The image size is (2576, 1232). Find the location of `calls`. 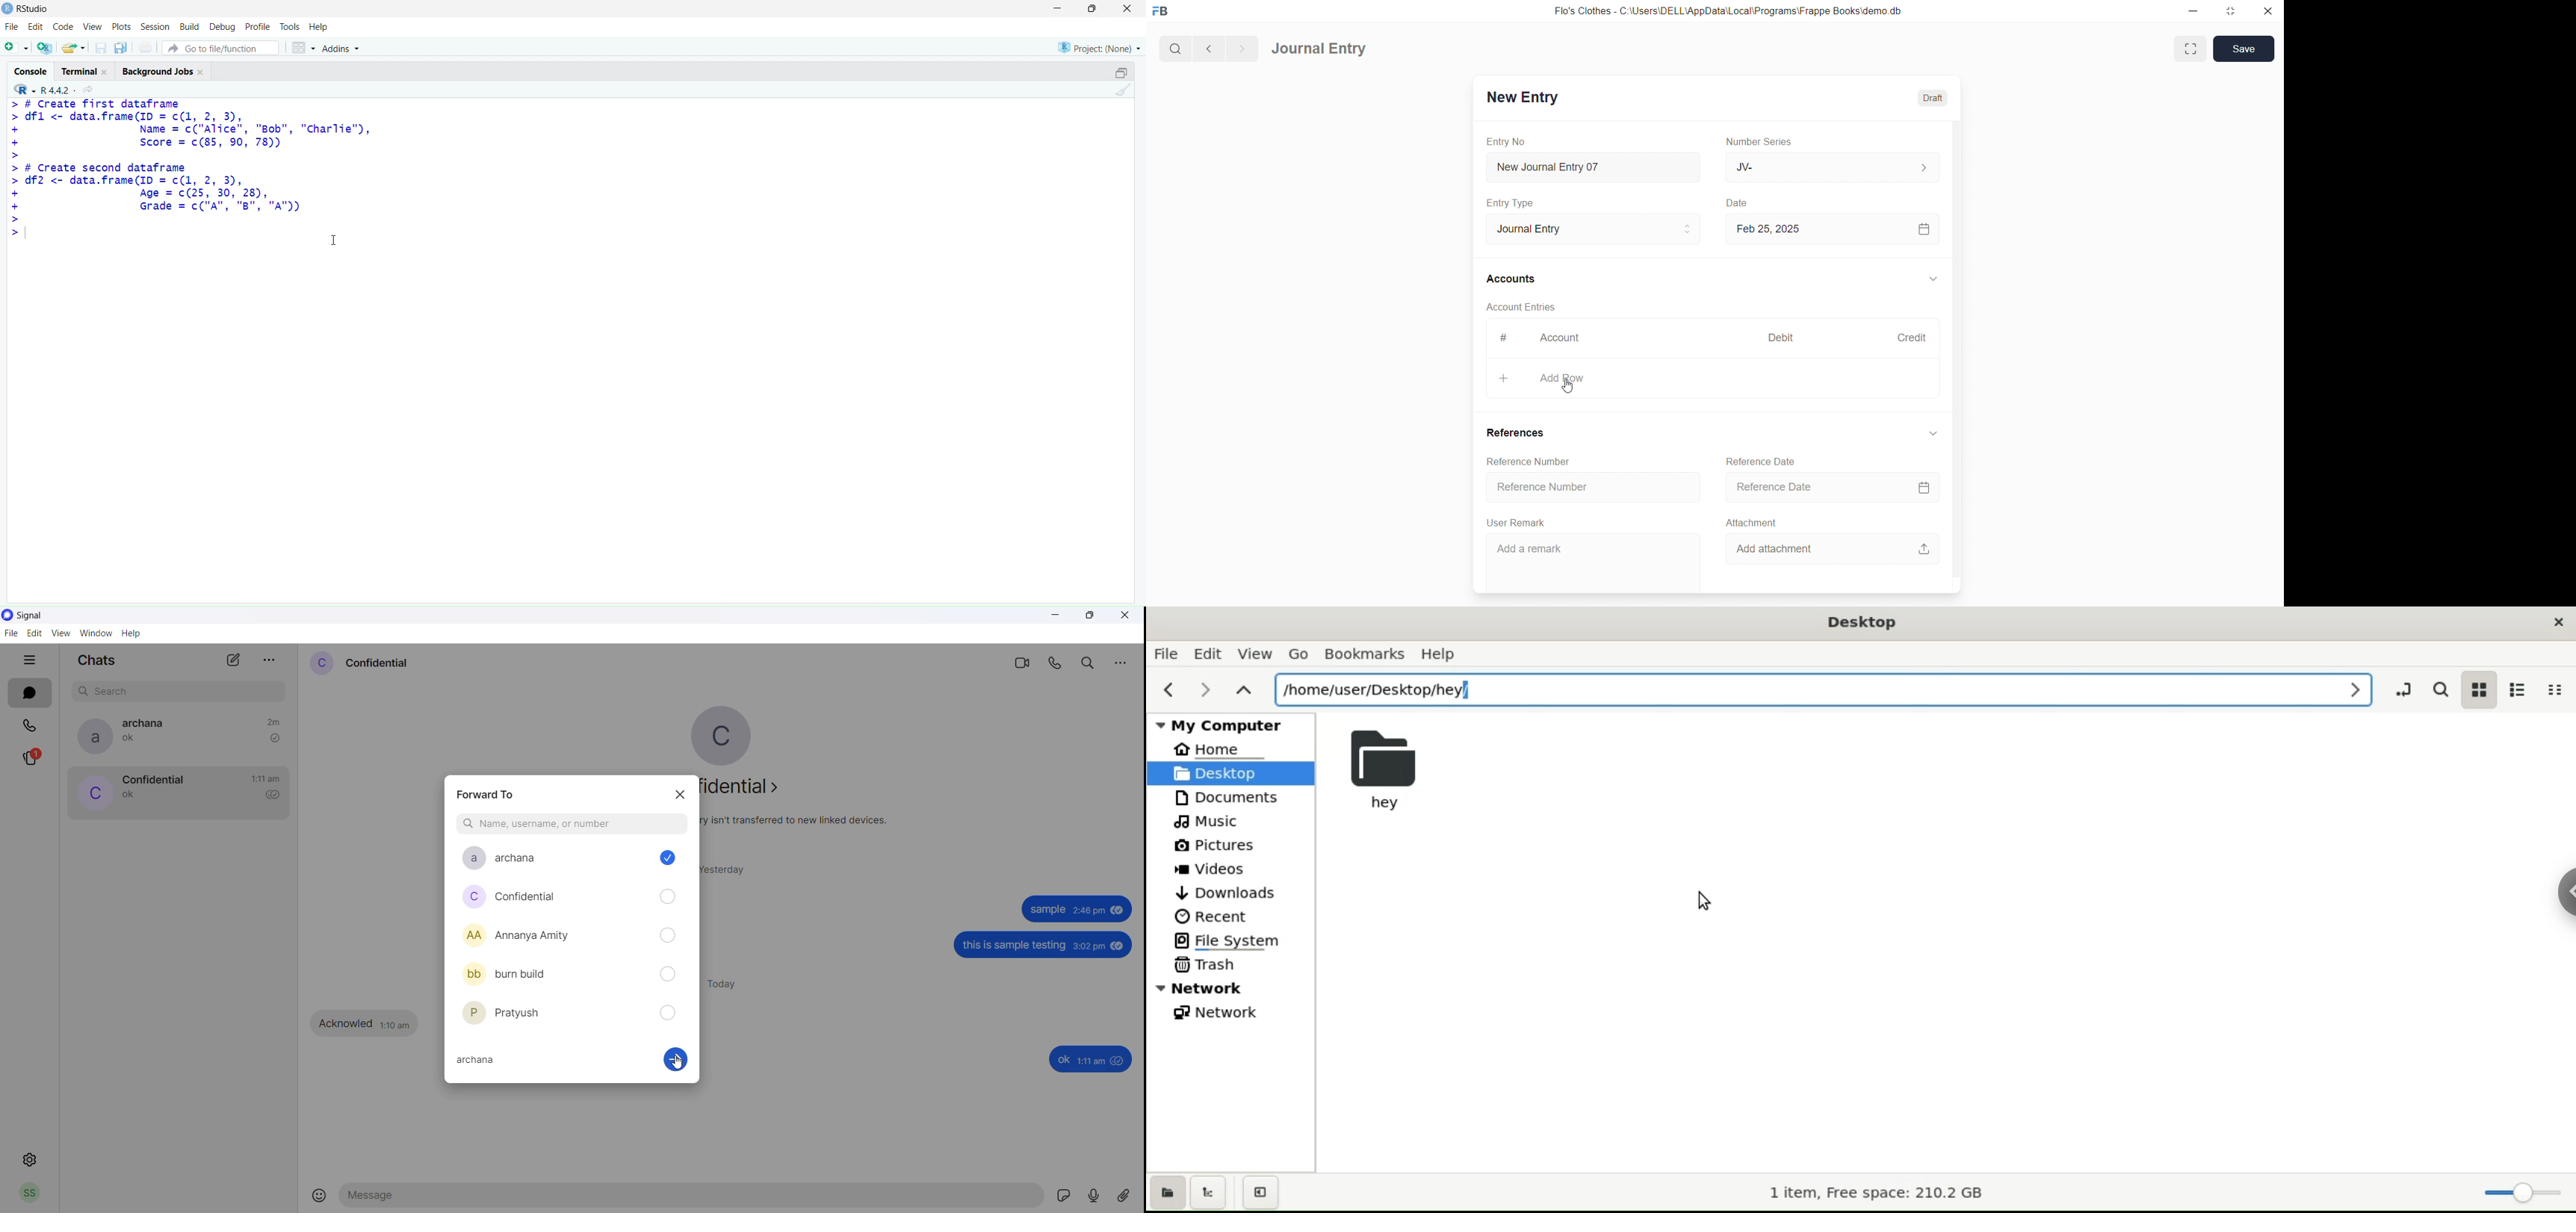

calls is located at coordinates (32, 724).